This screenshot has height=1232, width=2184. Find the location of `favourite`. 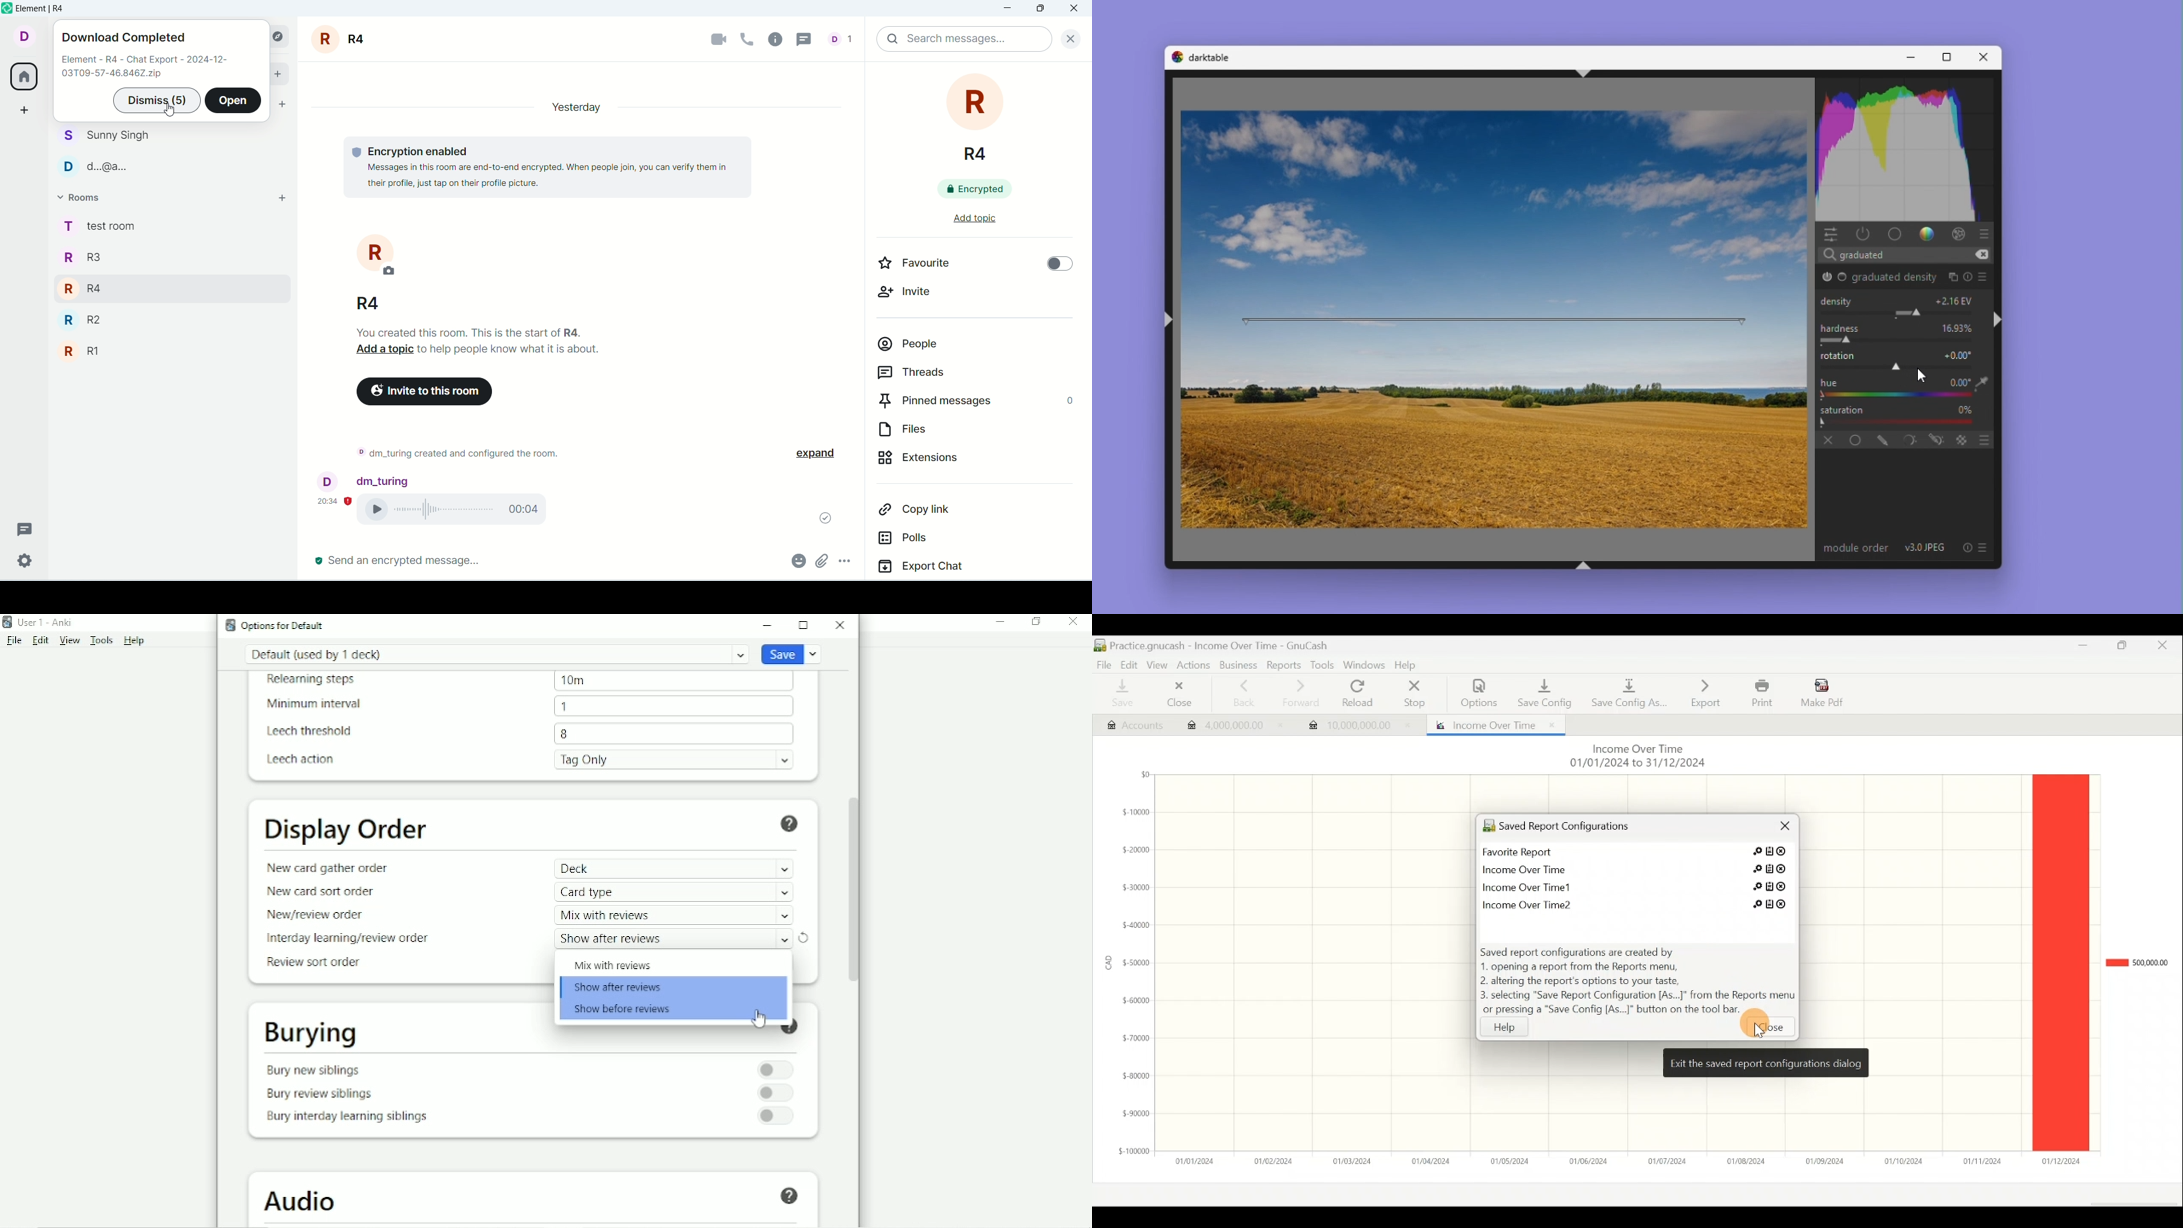

favourite is located at coordinates (929, 266).